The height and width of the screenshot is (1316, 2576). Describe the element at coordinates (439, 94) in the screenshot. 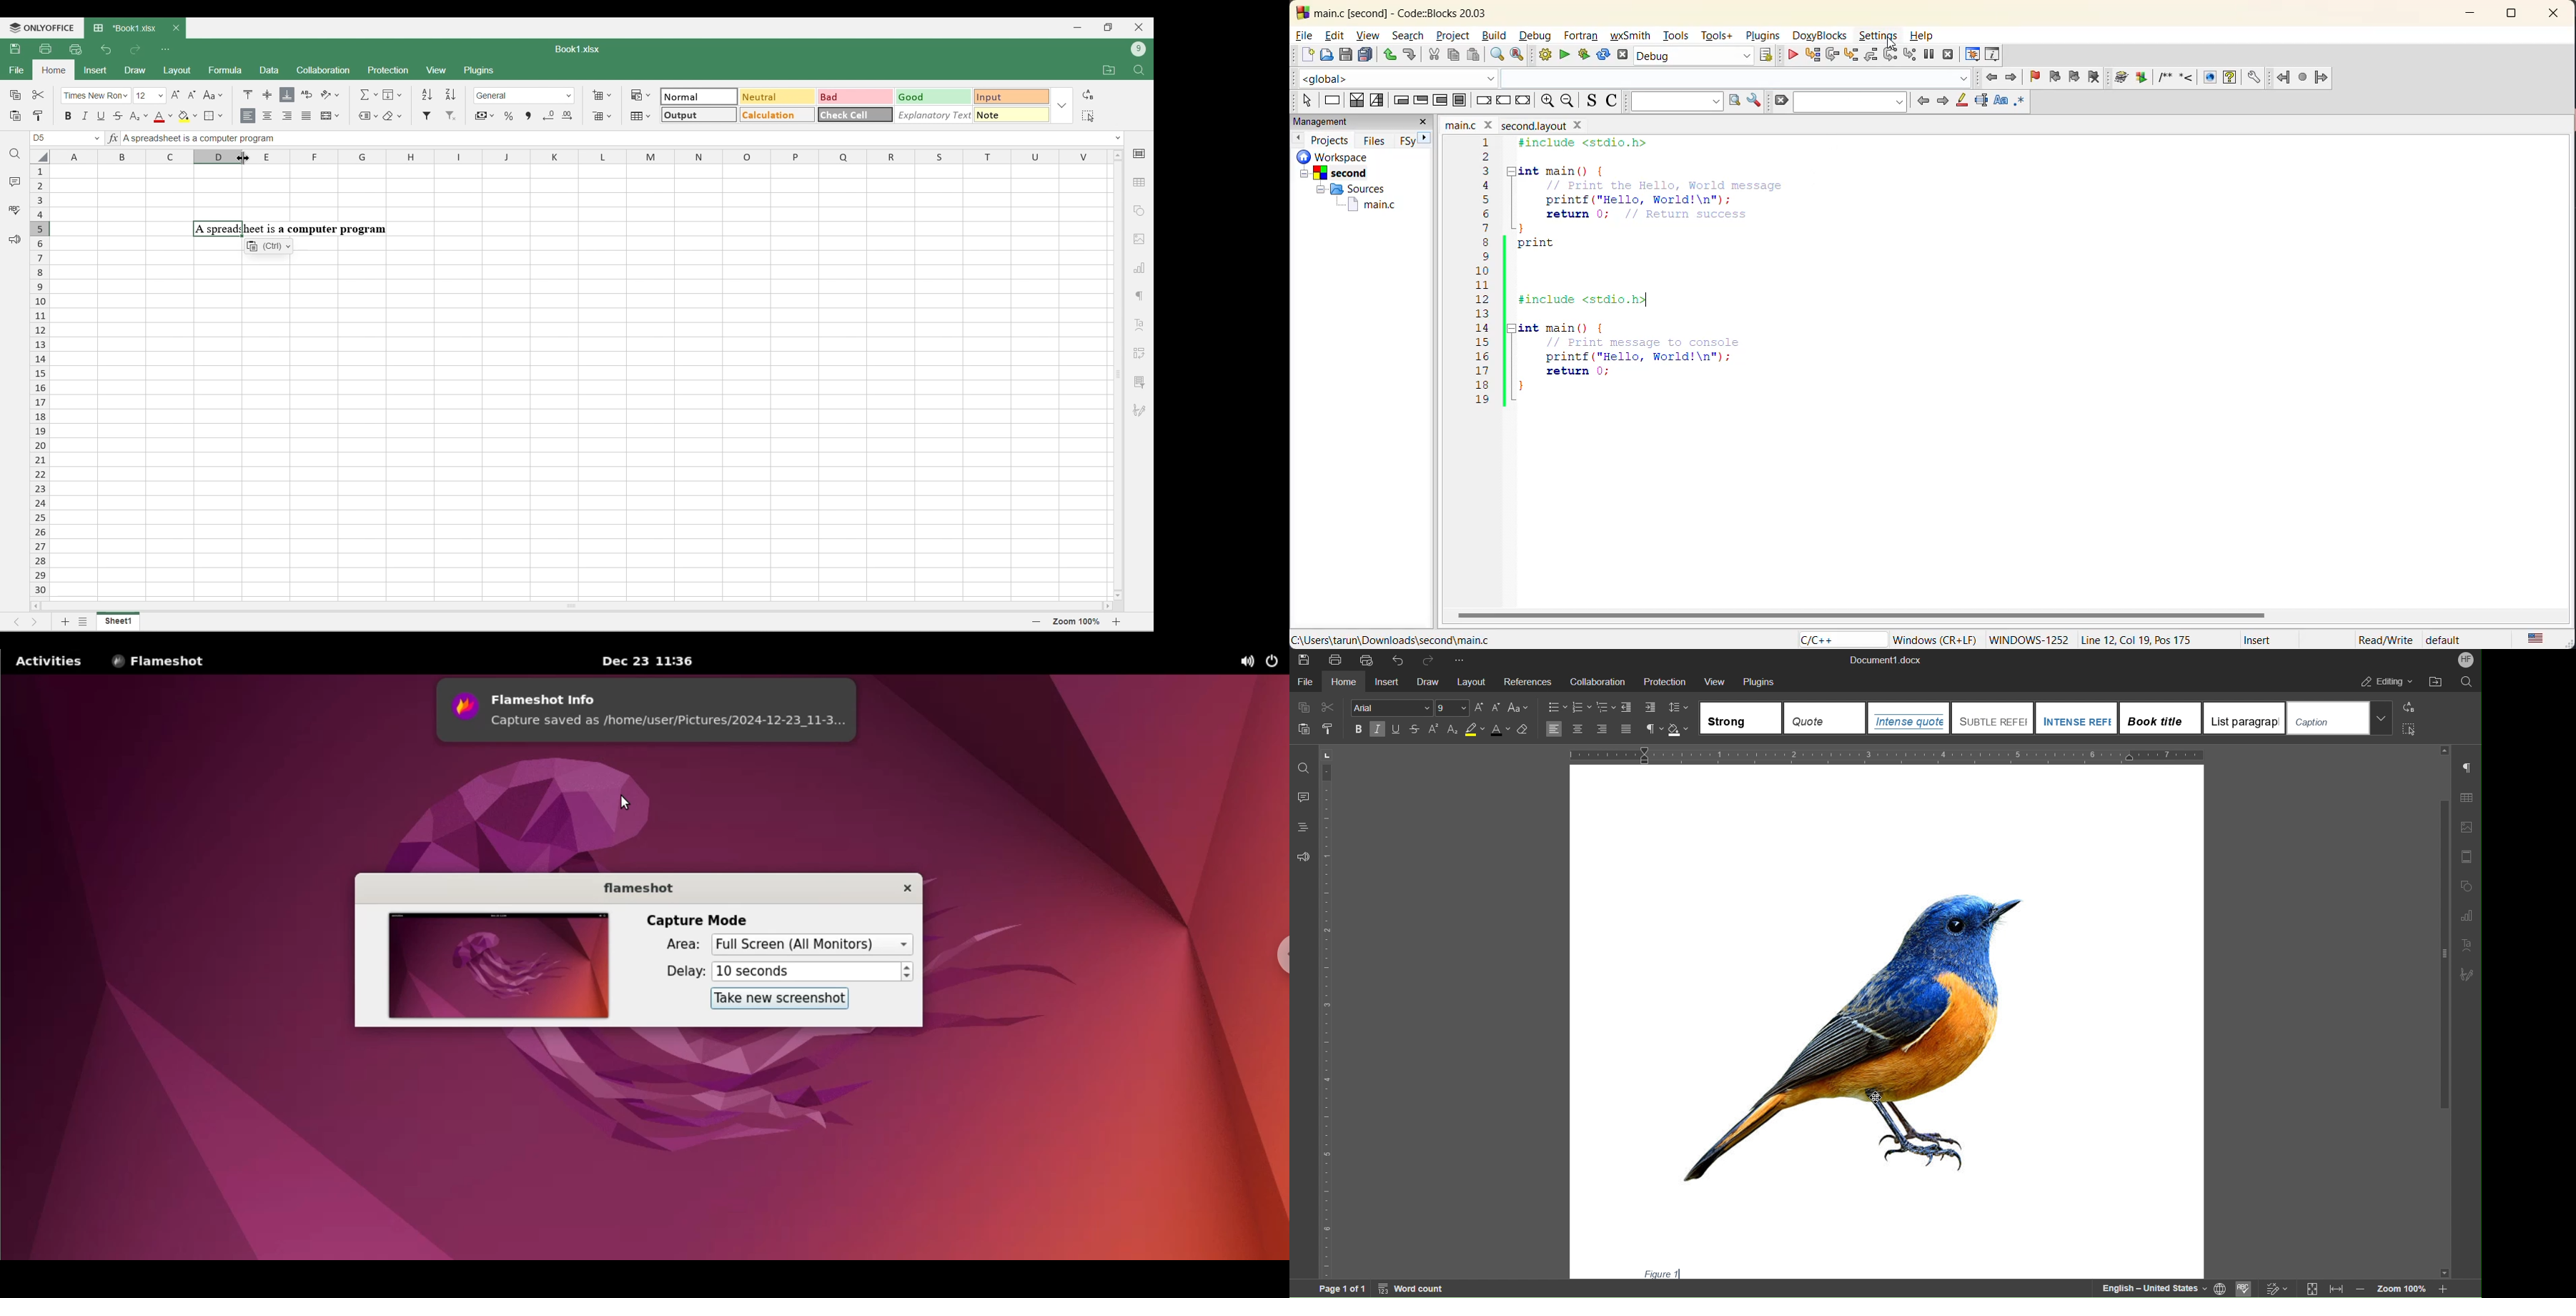

I see `Sort options` at that location.